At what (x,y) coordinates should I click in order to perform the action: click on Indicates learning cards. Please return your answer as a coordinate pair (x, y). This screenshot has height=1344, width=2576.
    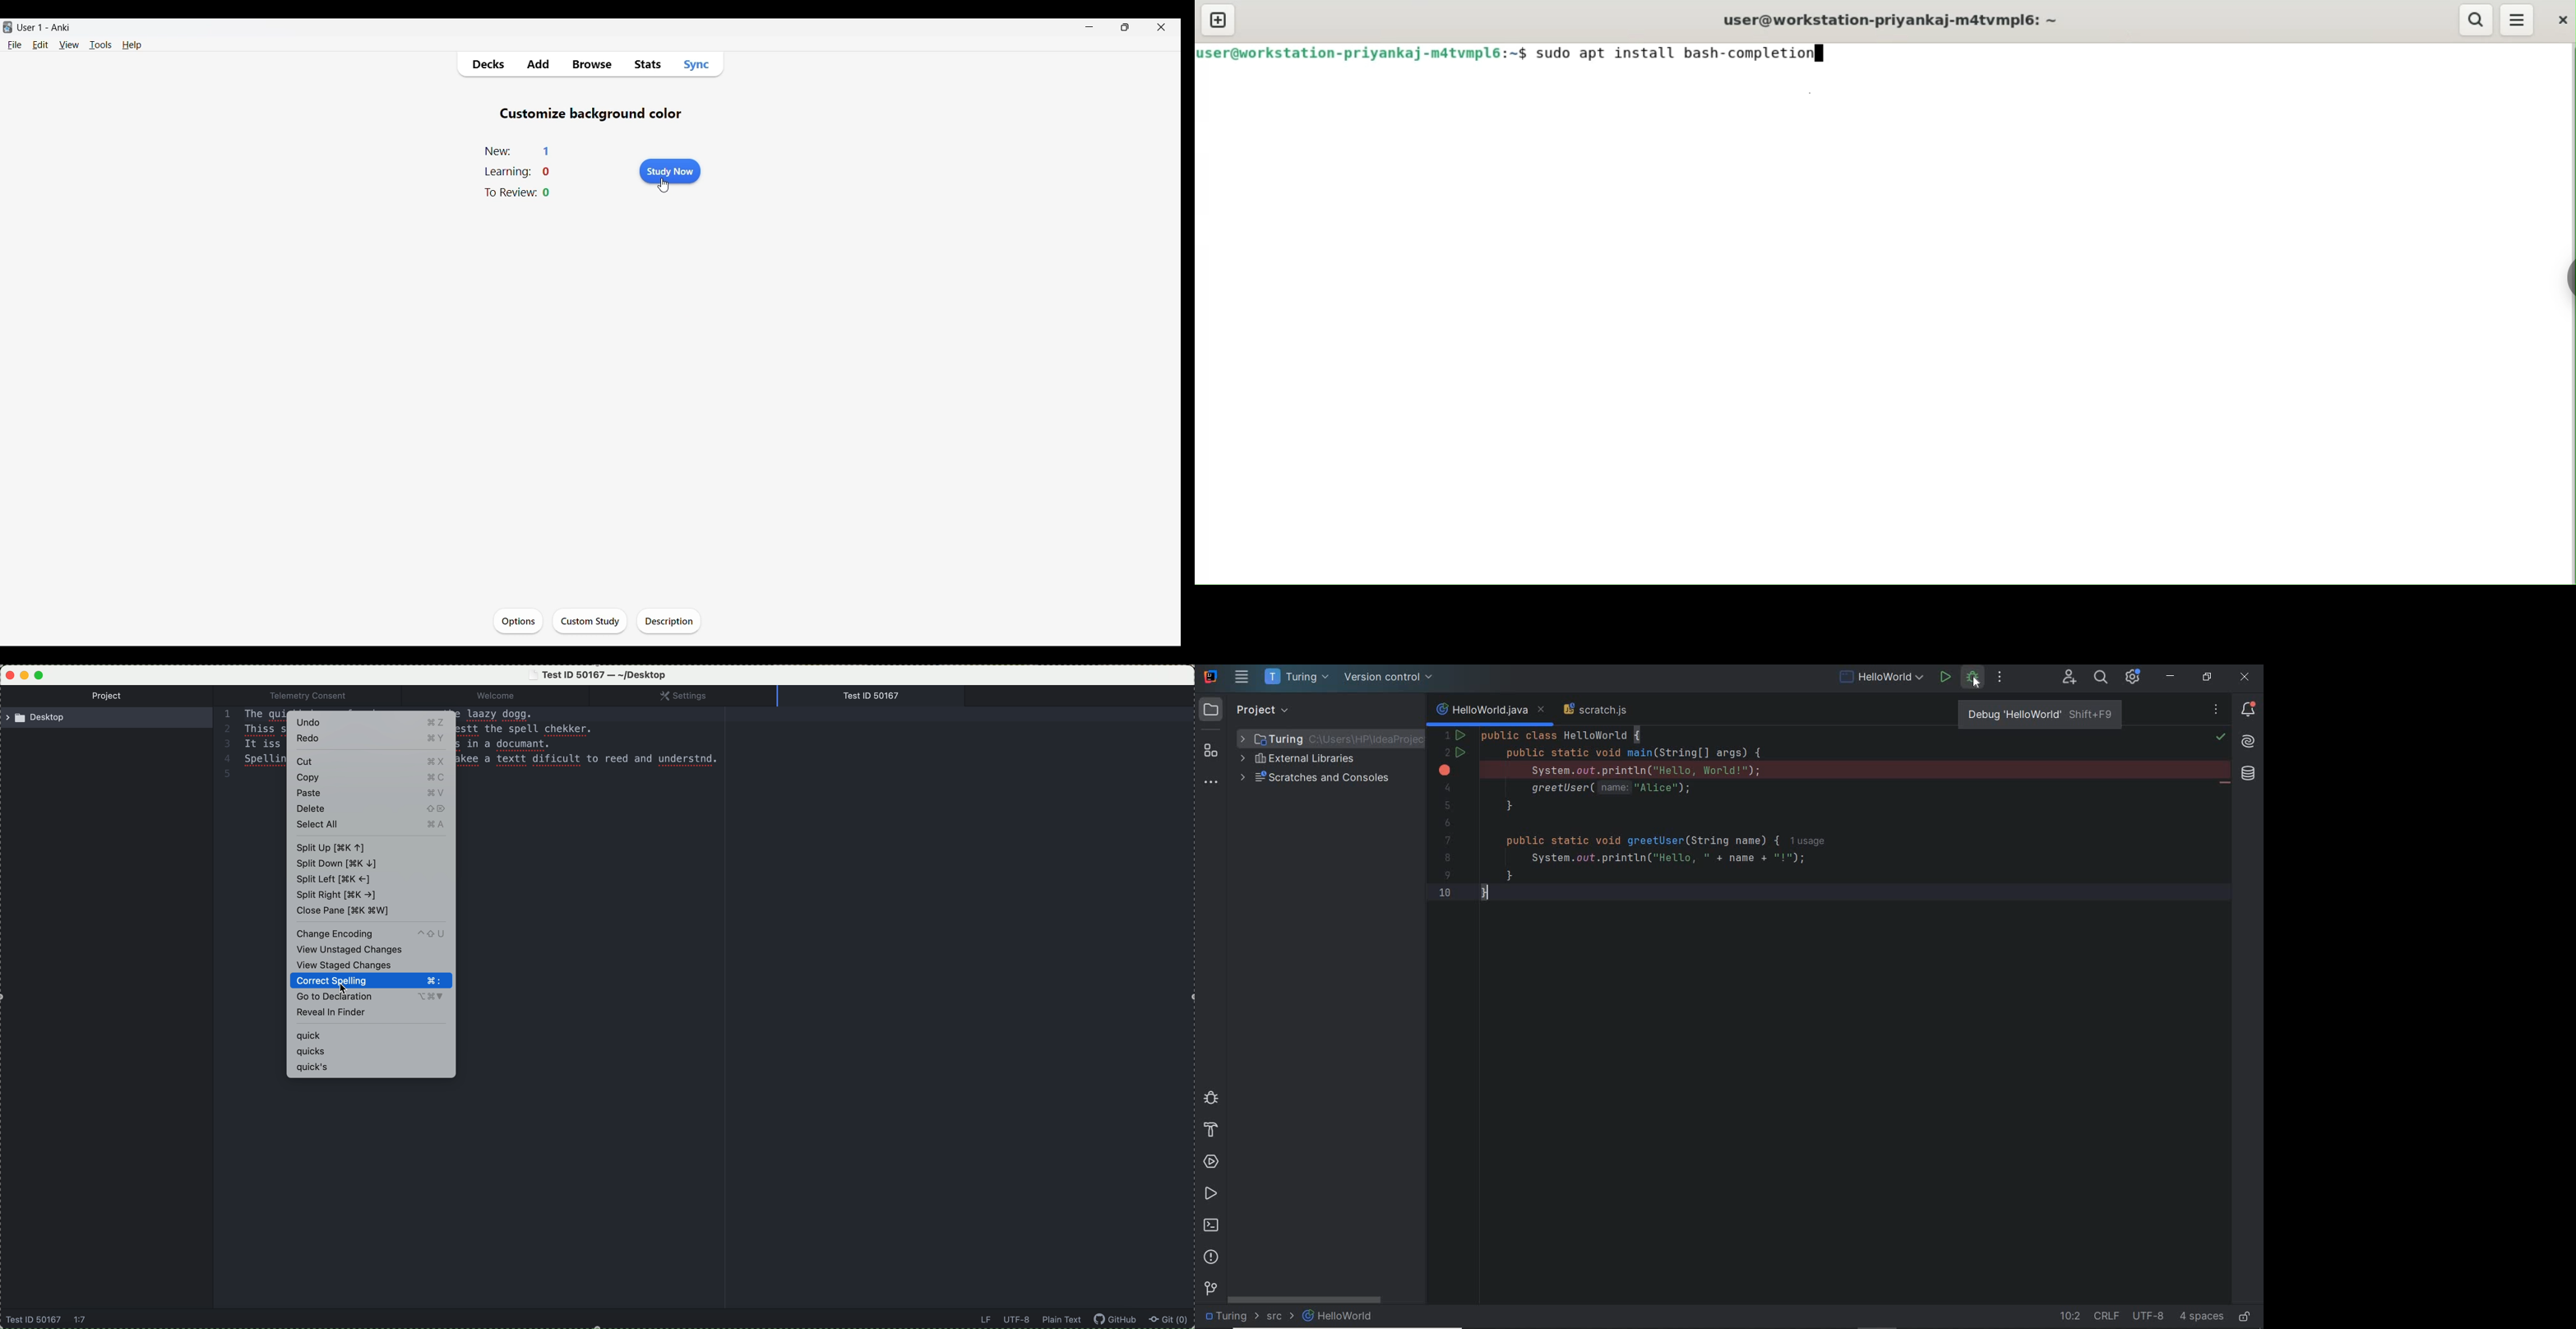
    Looking at the image, I should click on (507, 172).